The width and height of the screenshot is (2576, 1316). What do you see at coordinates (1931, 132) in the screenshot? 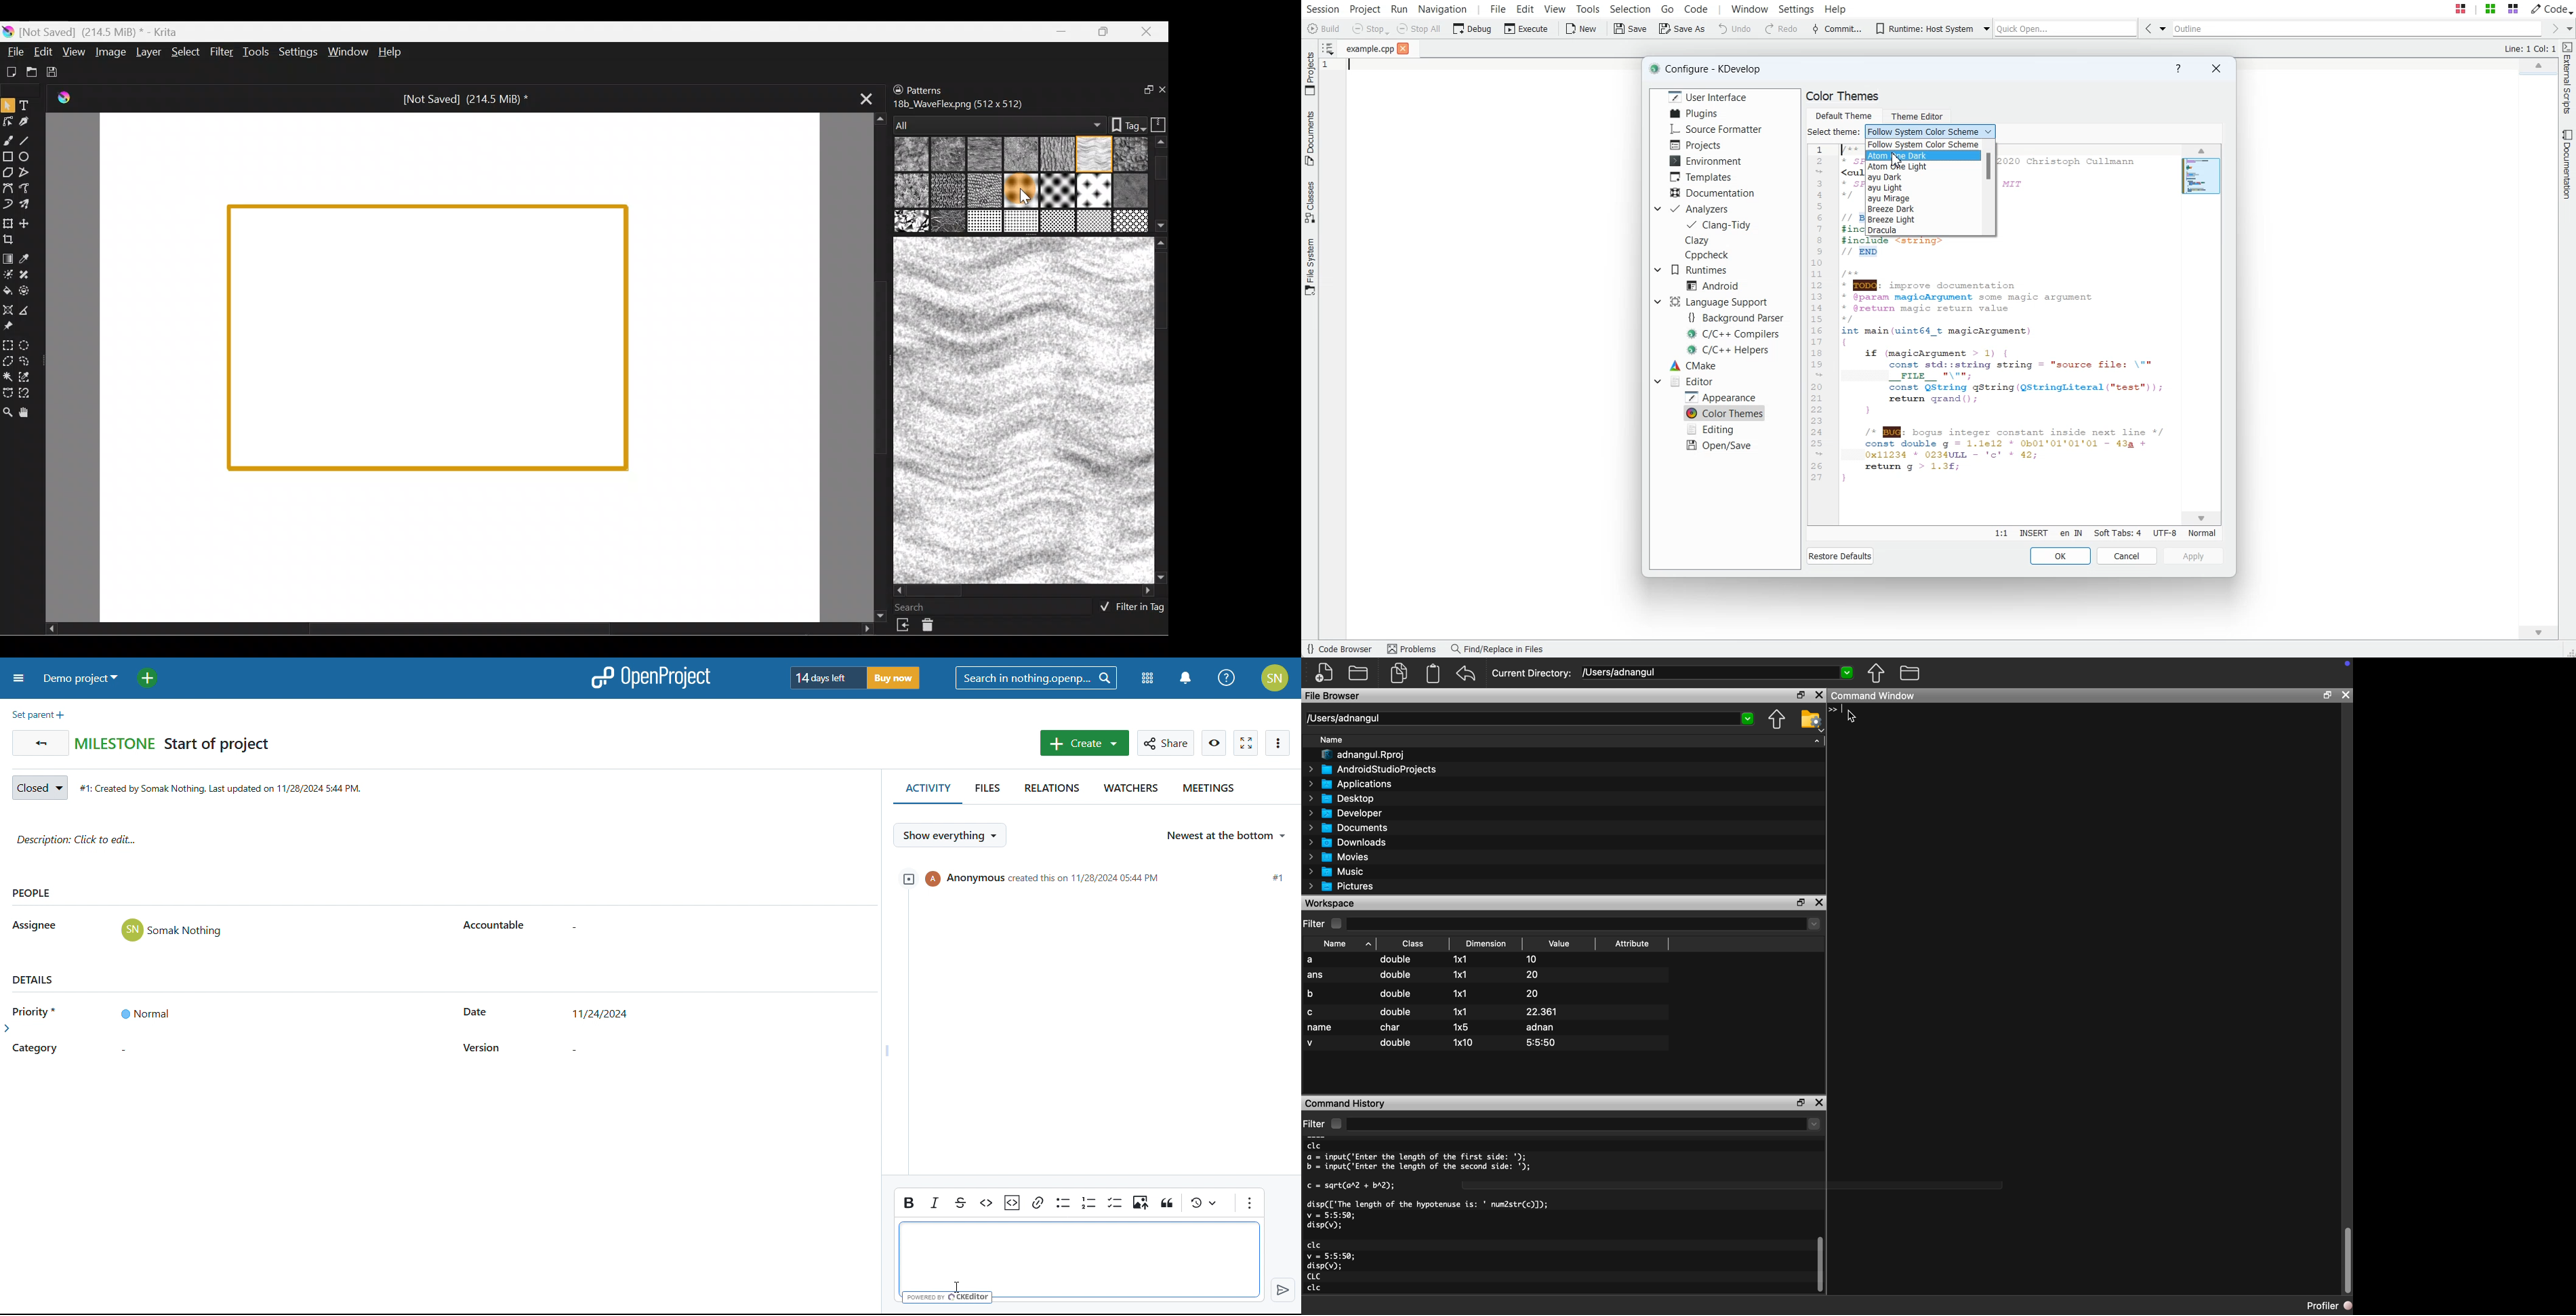
I see `Follow System color scheme` at bounding box center [1931, 132].